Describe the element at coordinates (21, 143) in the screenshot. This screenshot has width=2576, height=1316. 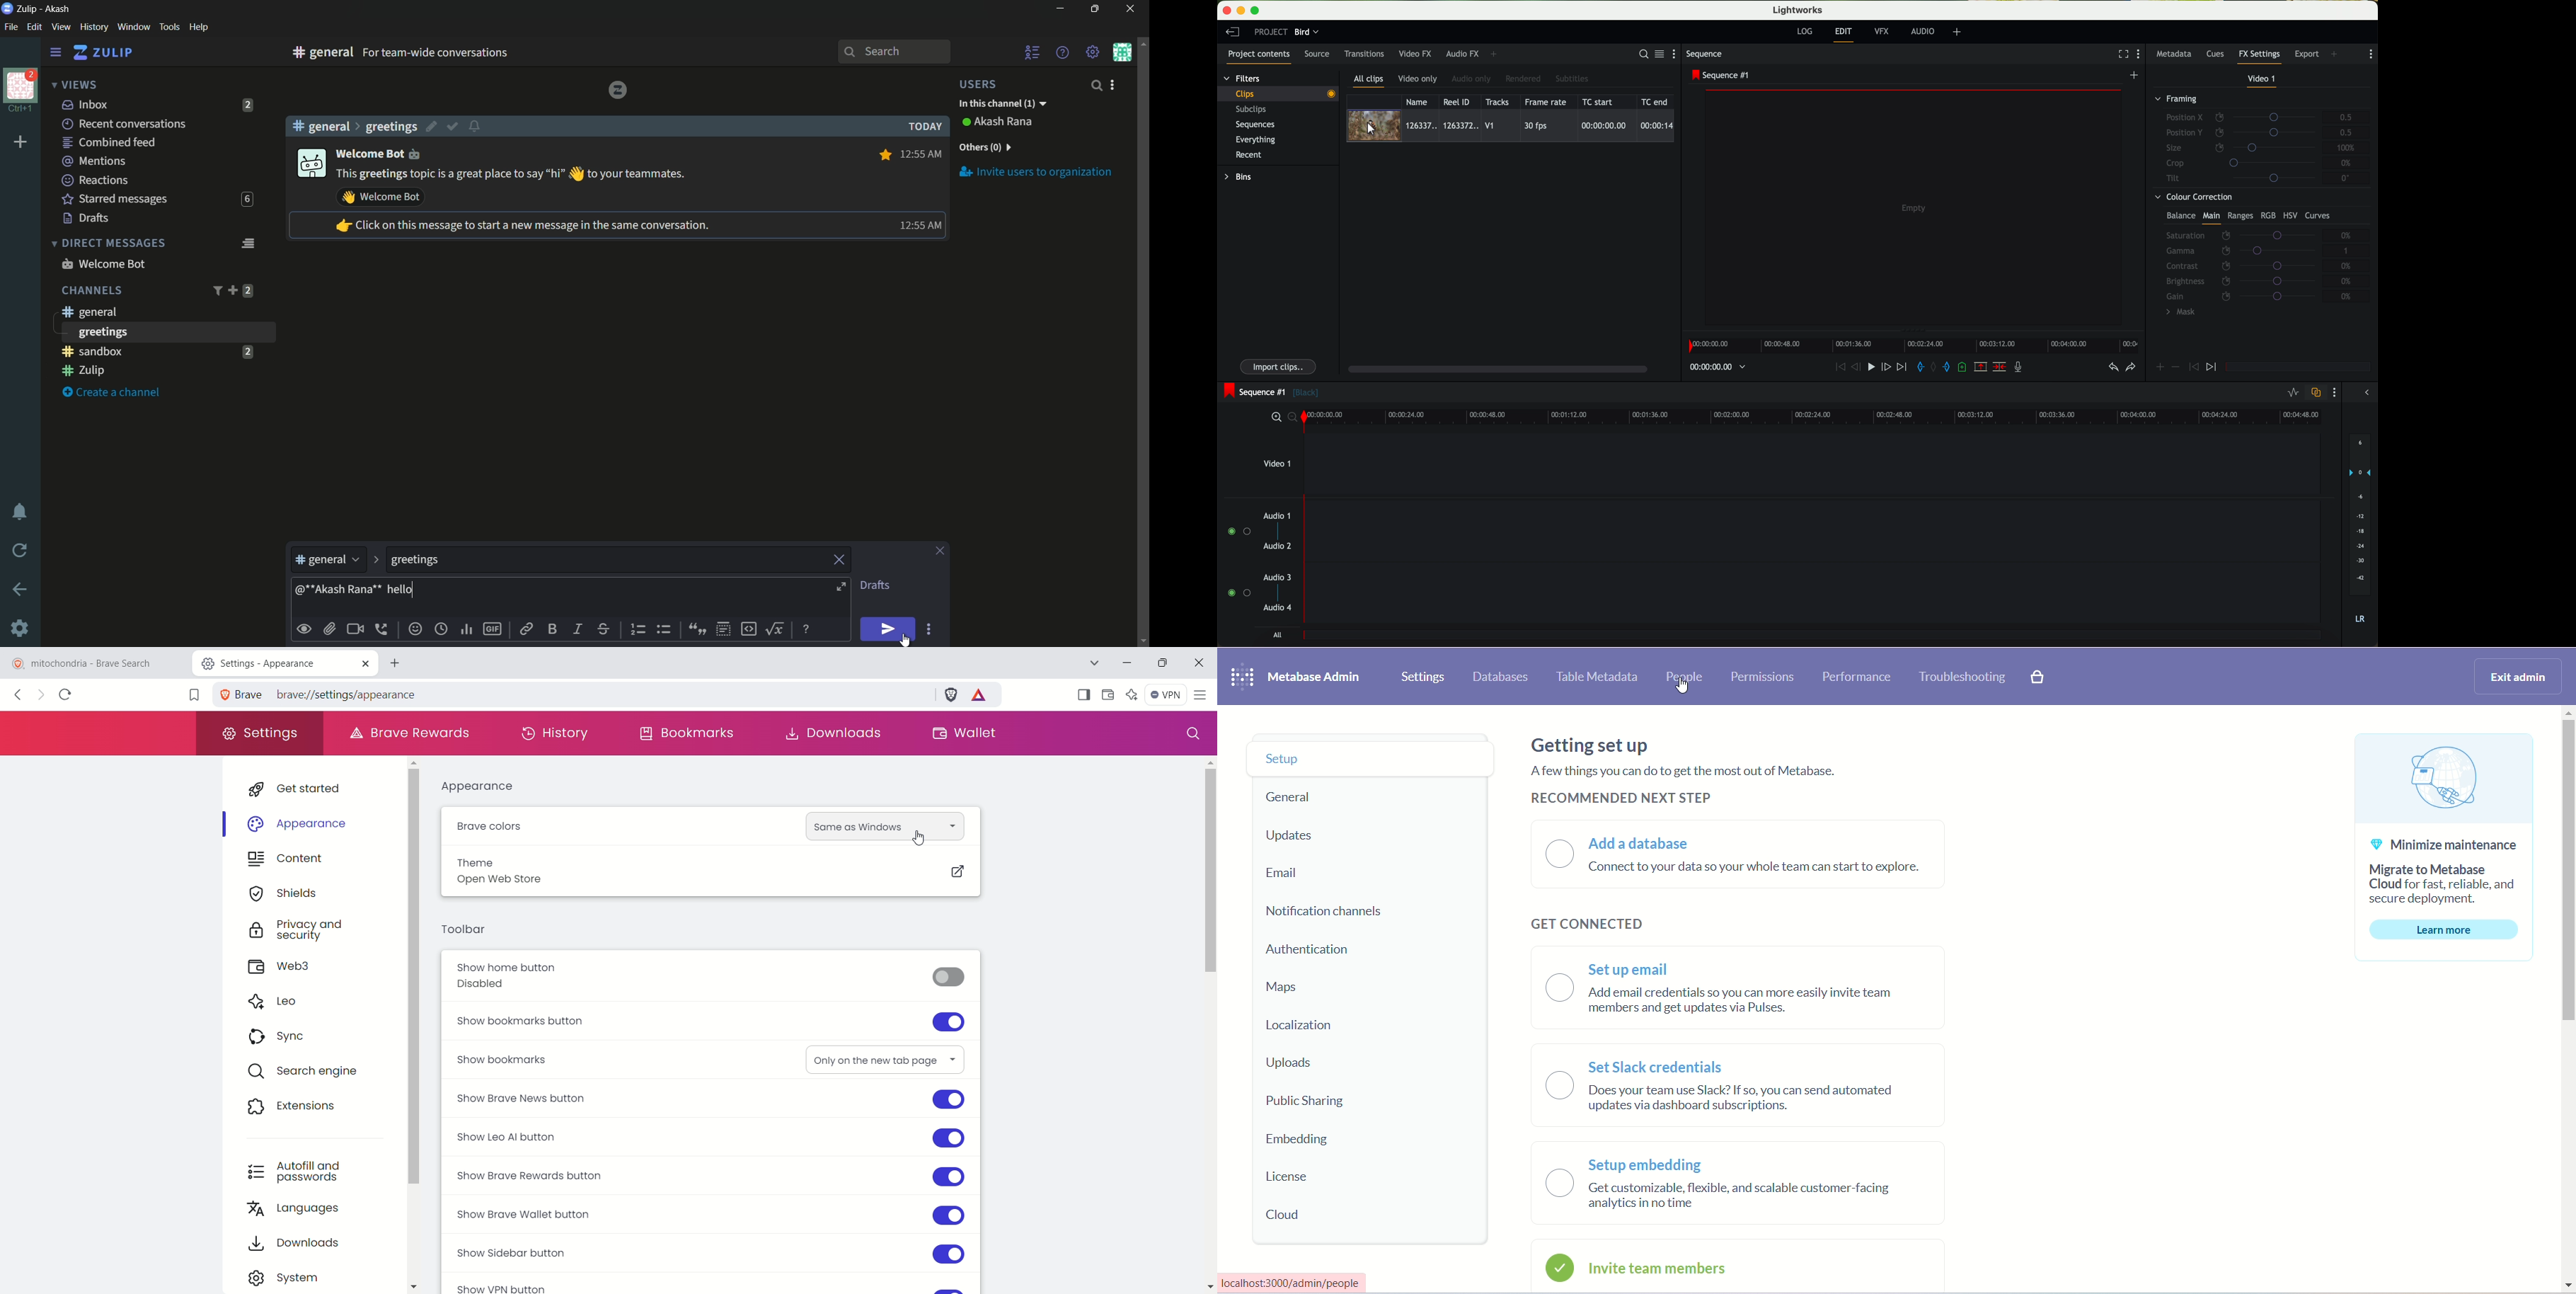
I see `add organization` at that location.